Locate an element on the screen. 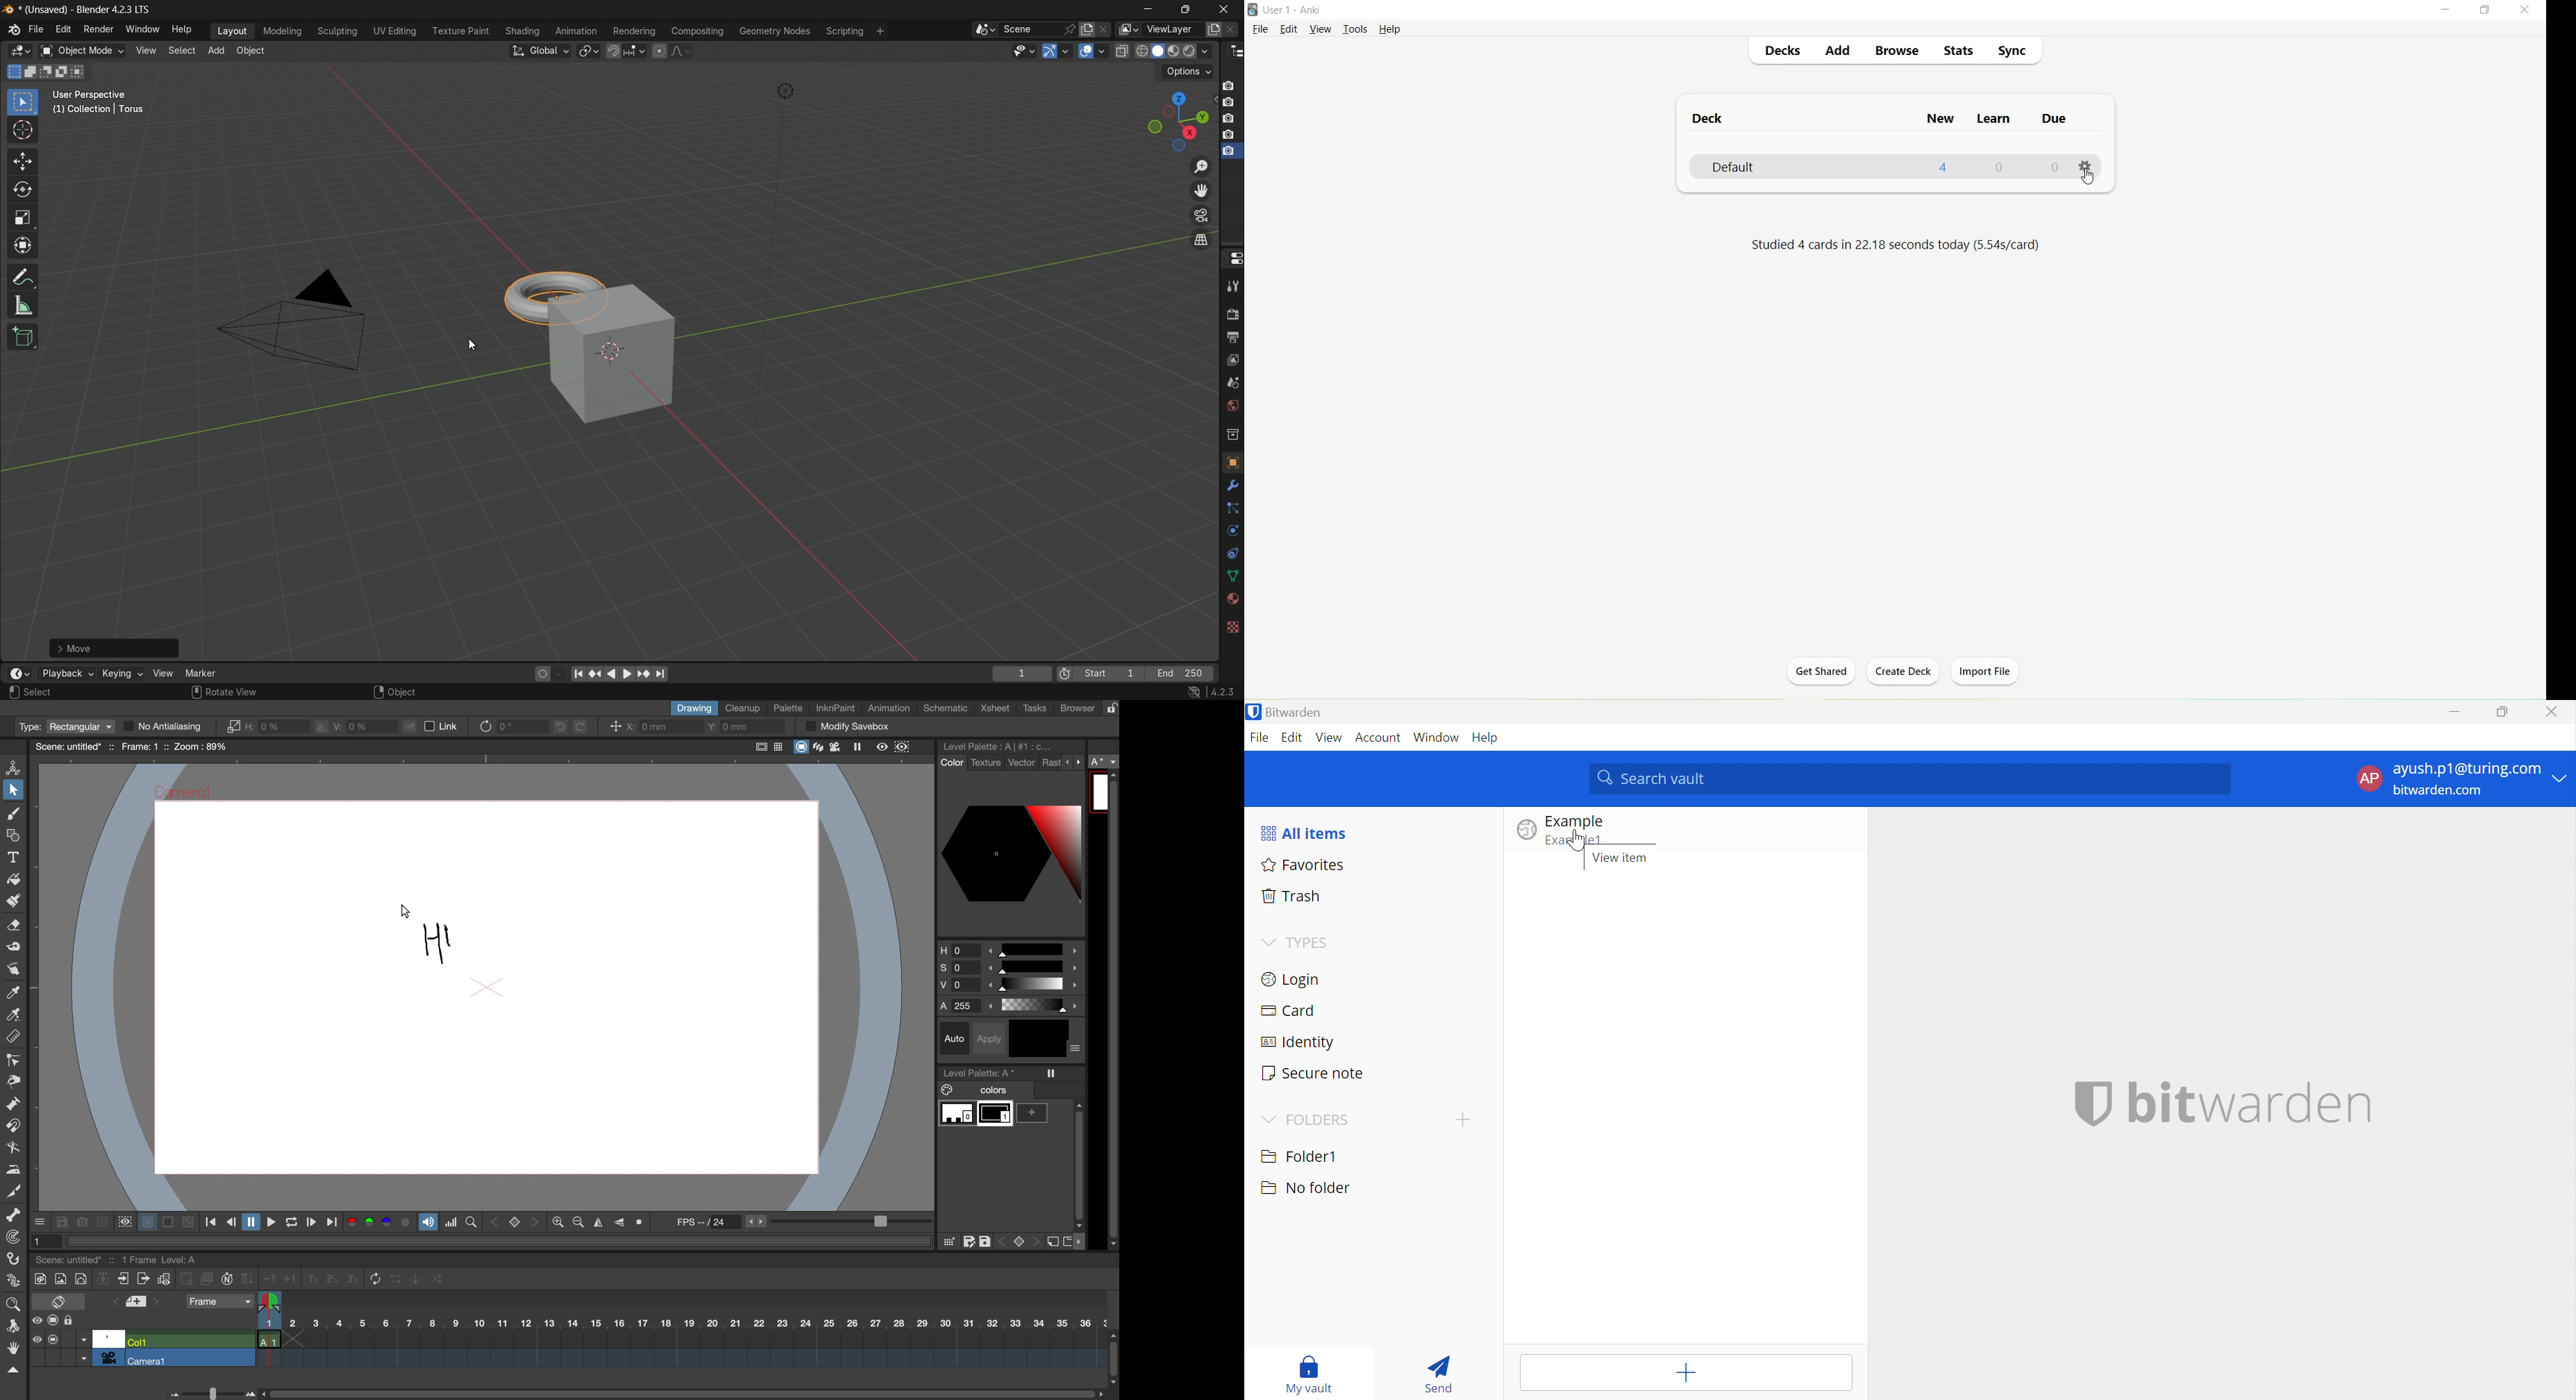  1 is located at coordinates (1021, 675).